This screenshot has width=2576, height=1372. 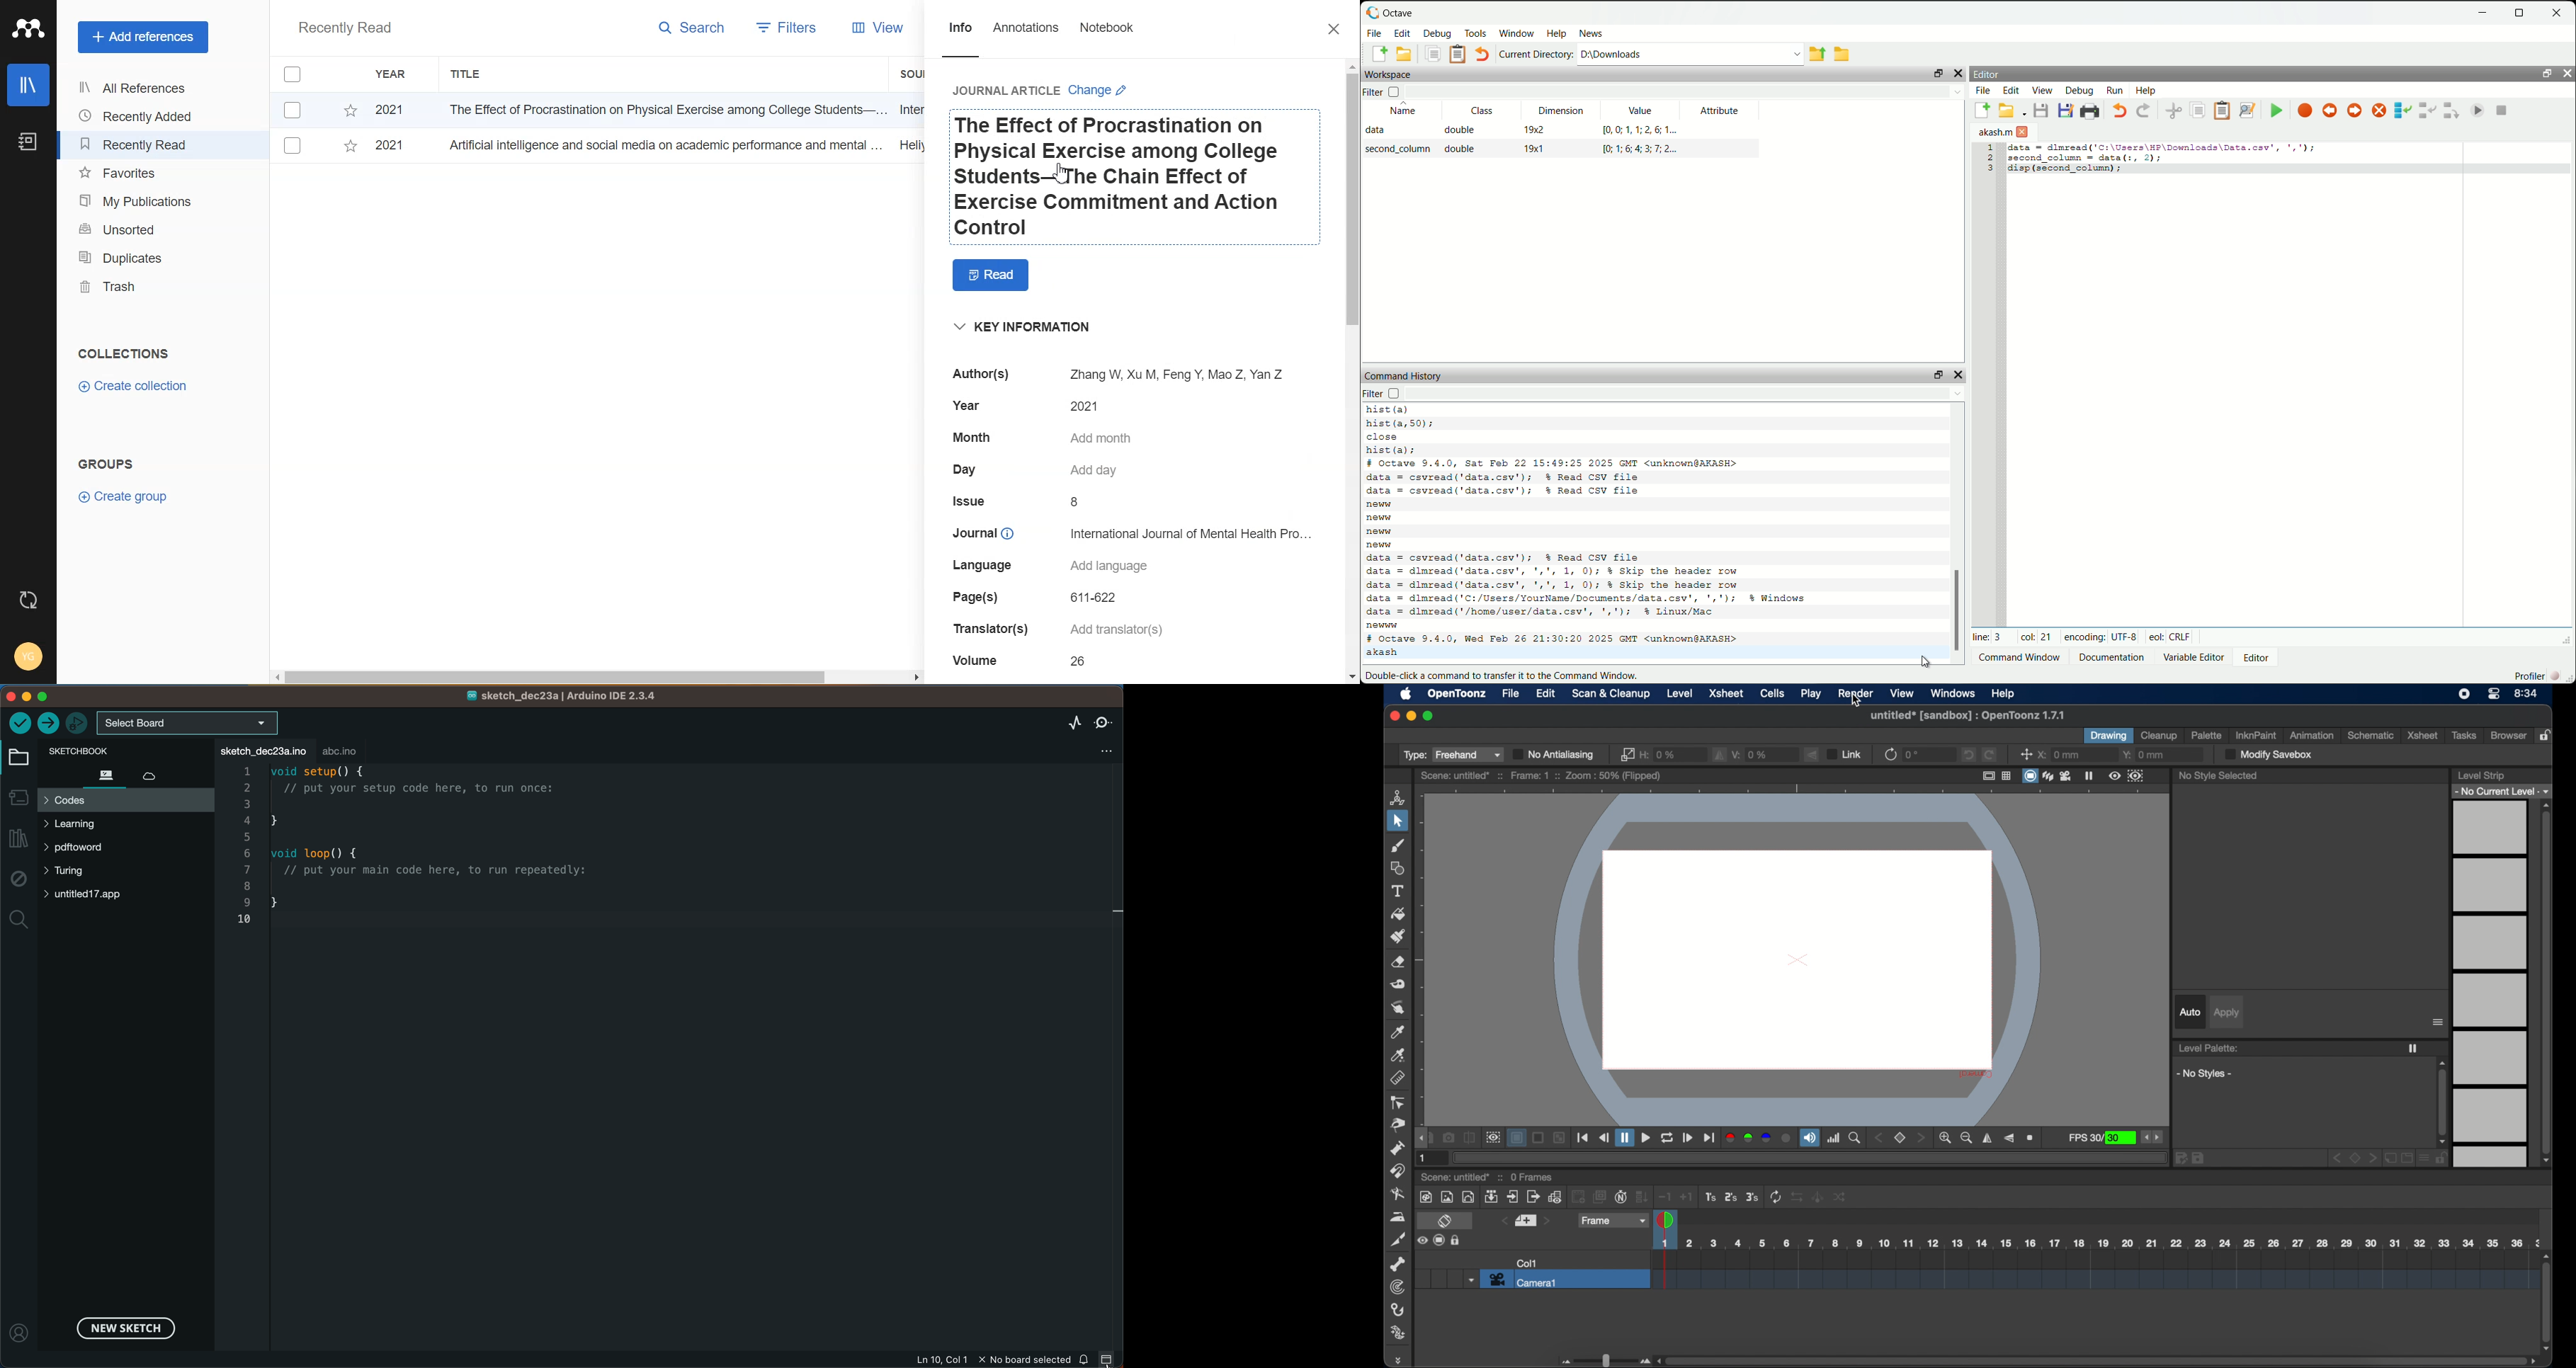 I want to click on animation, so click(x=2311, y=735).